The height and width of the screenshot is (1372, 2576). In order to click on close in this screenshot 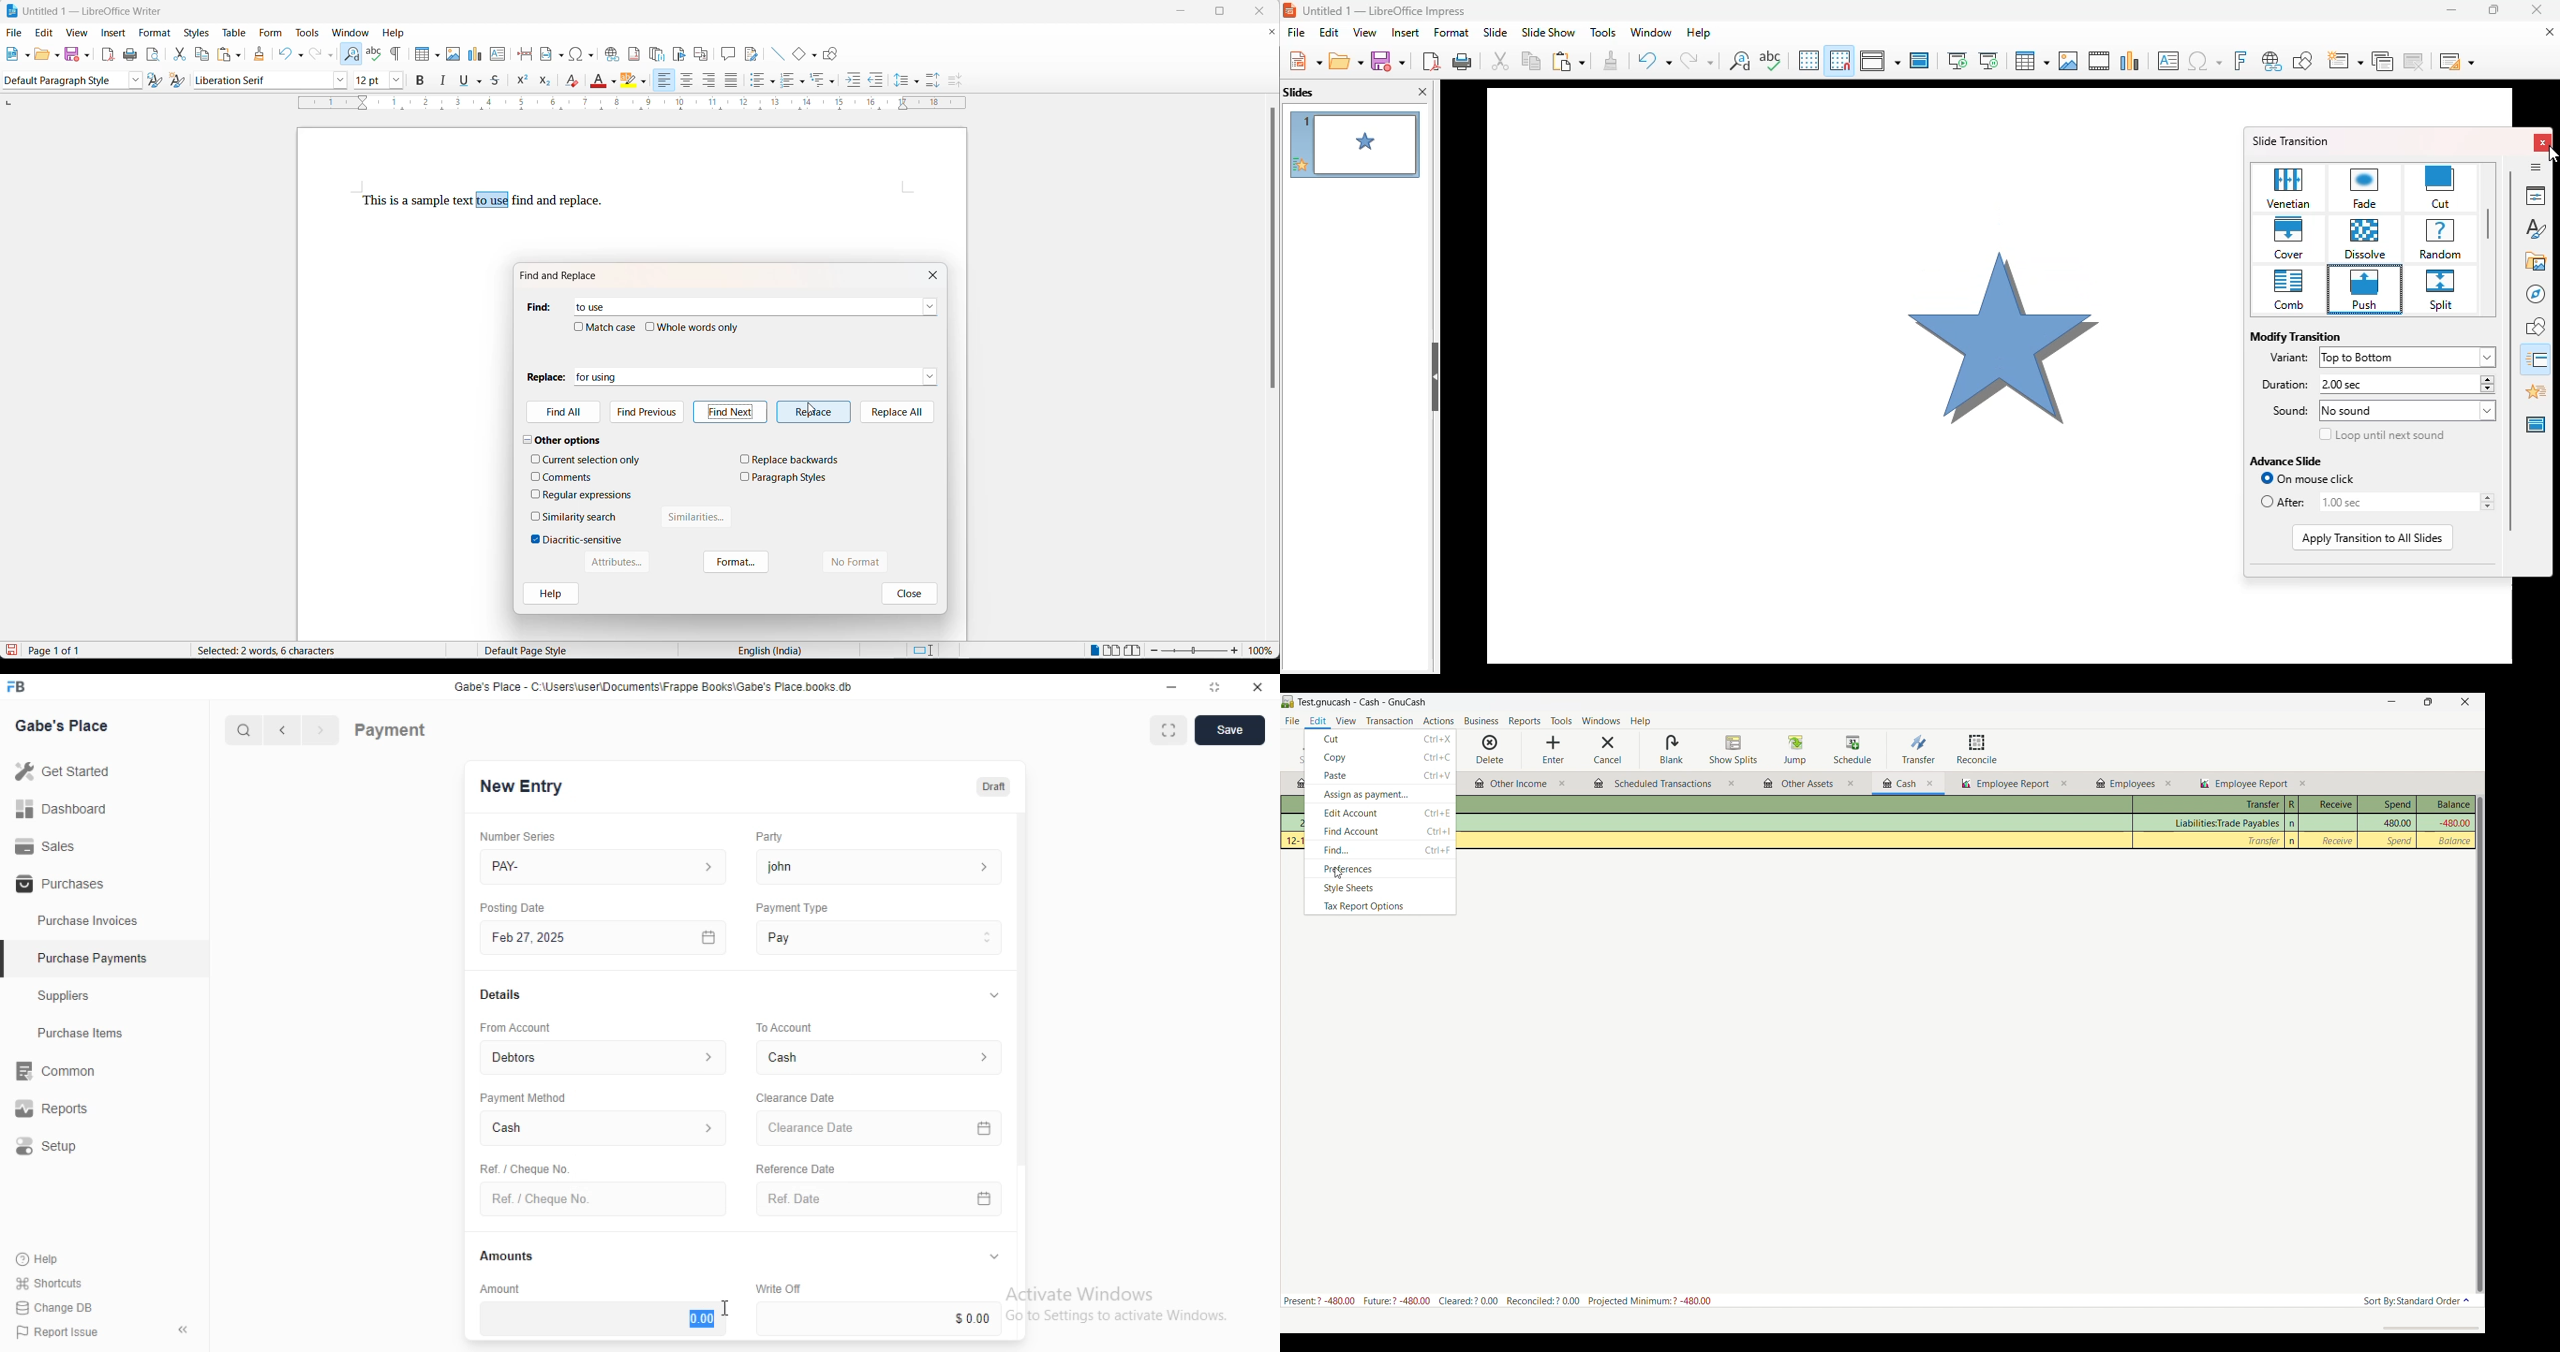, I will do `click(907, 593)`.